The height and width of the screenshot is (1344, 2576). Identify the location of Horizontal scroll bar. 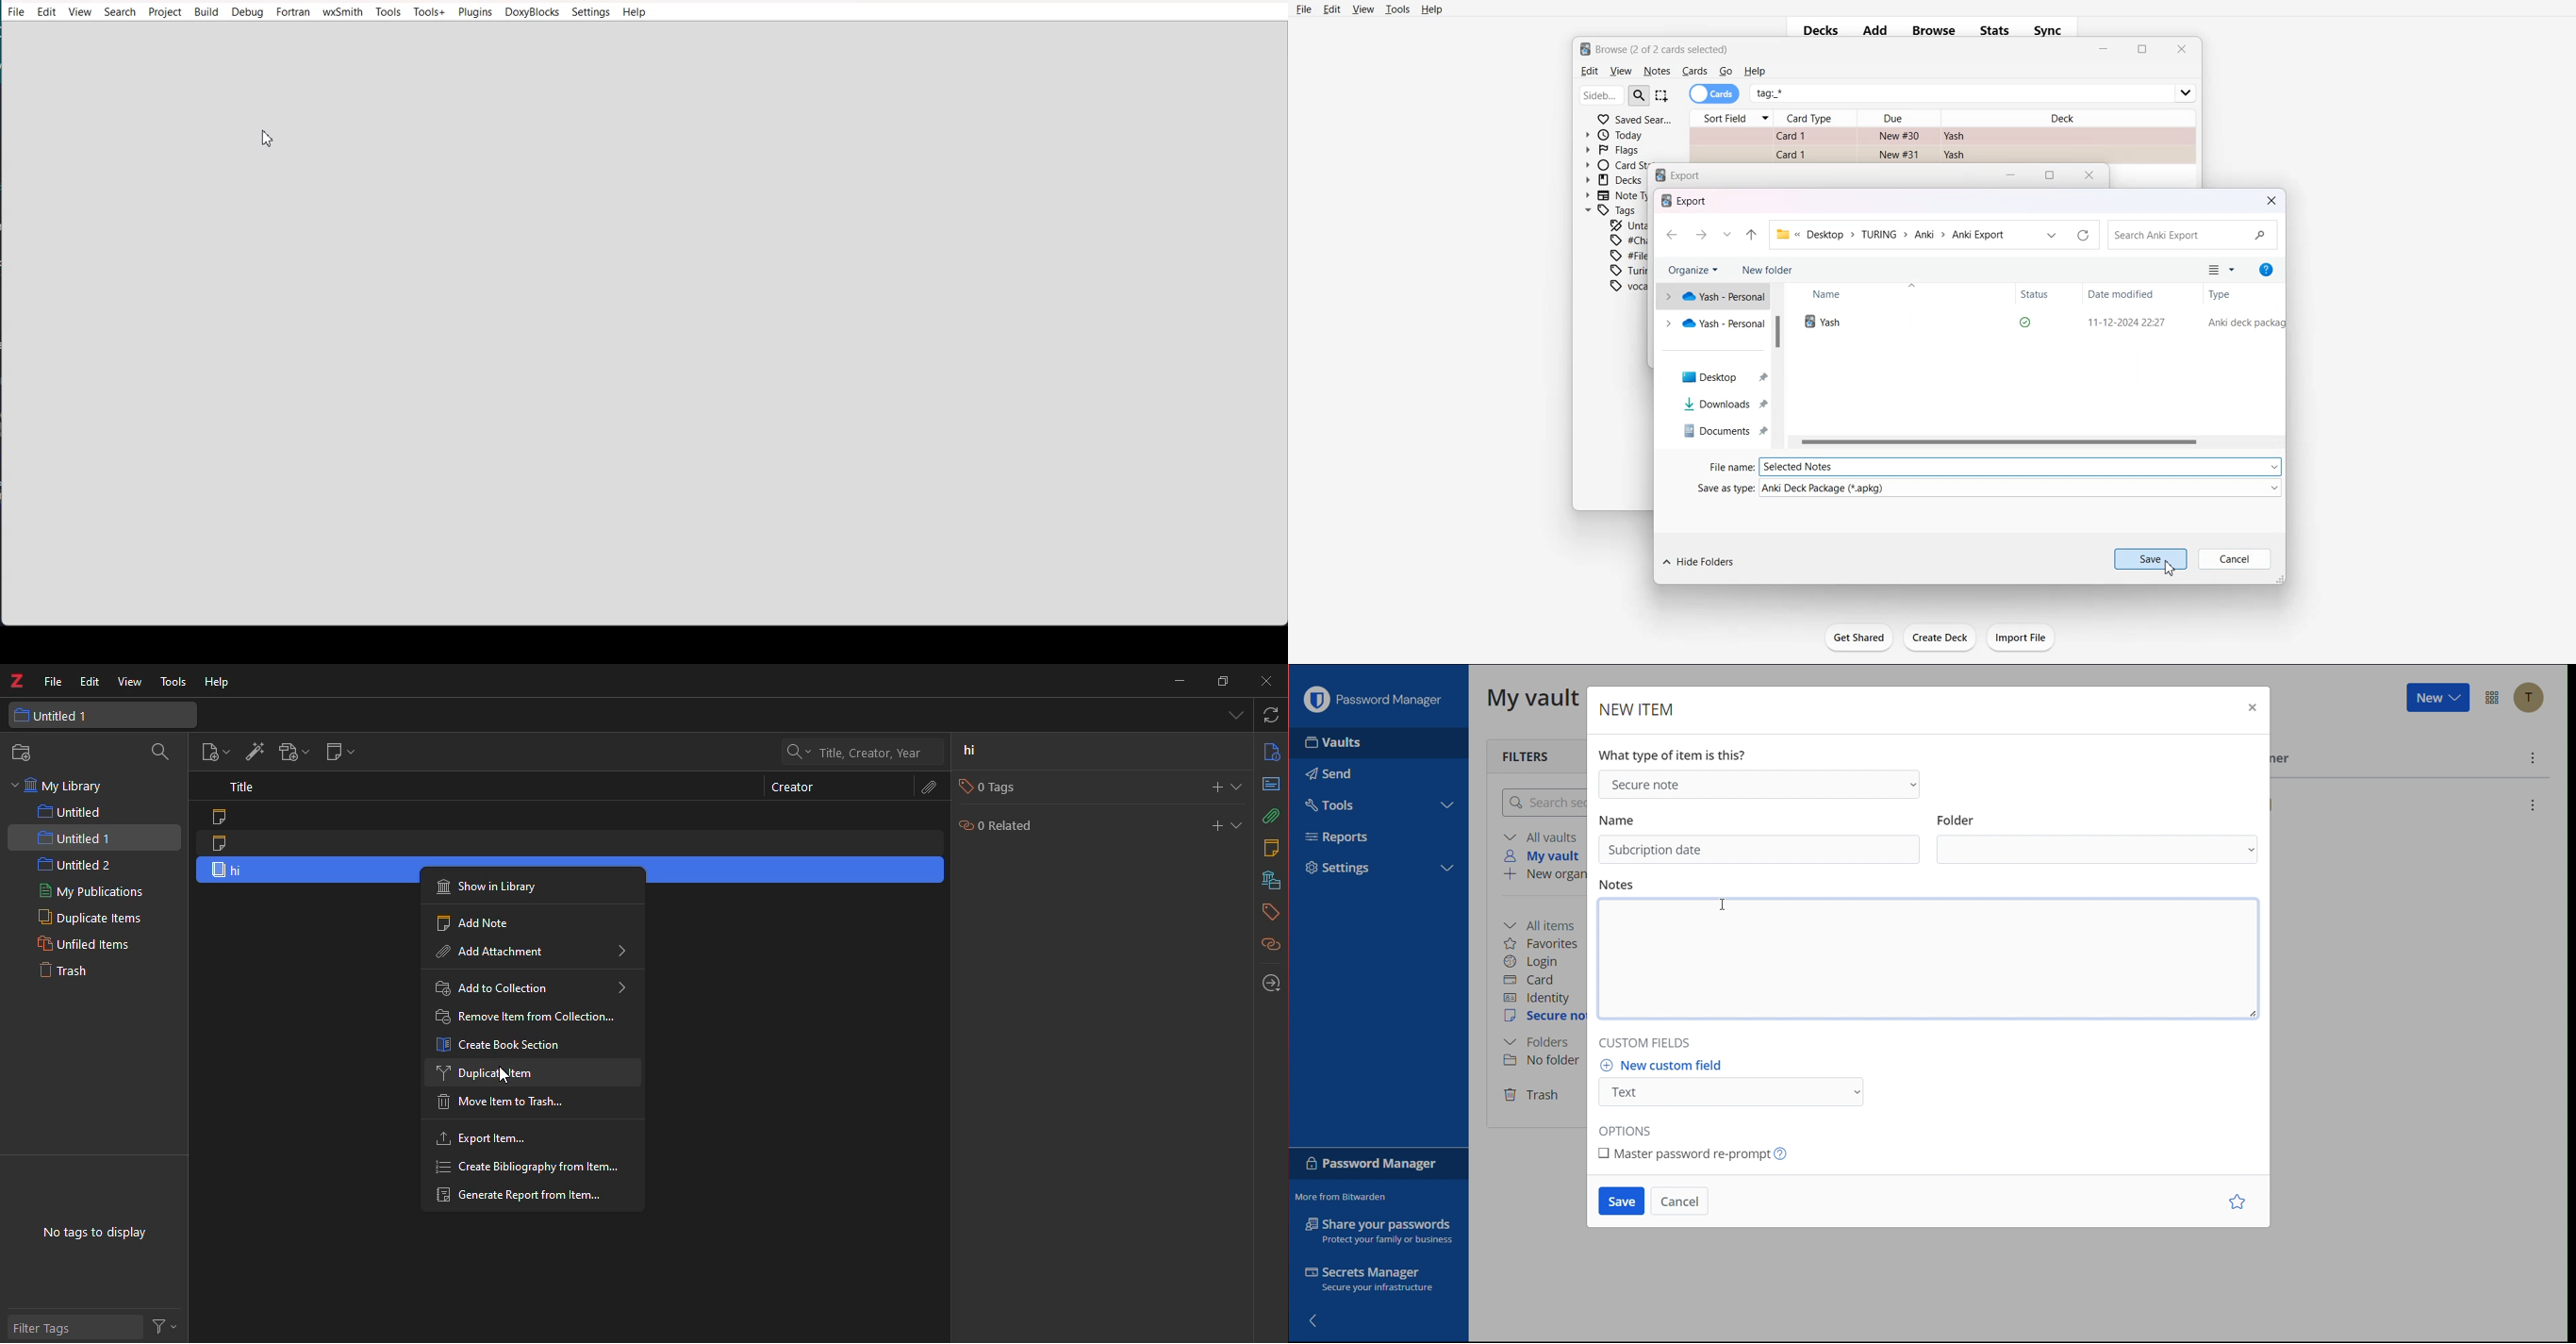
(2037, 442).